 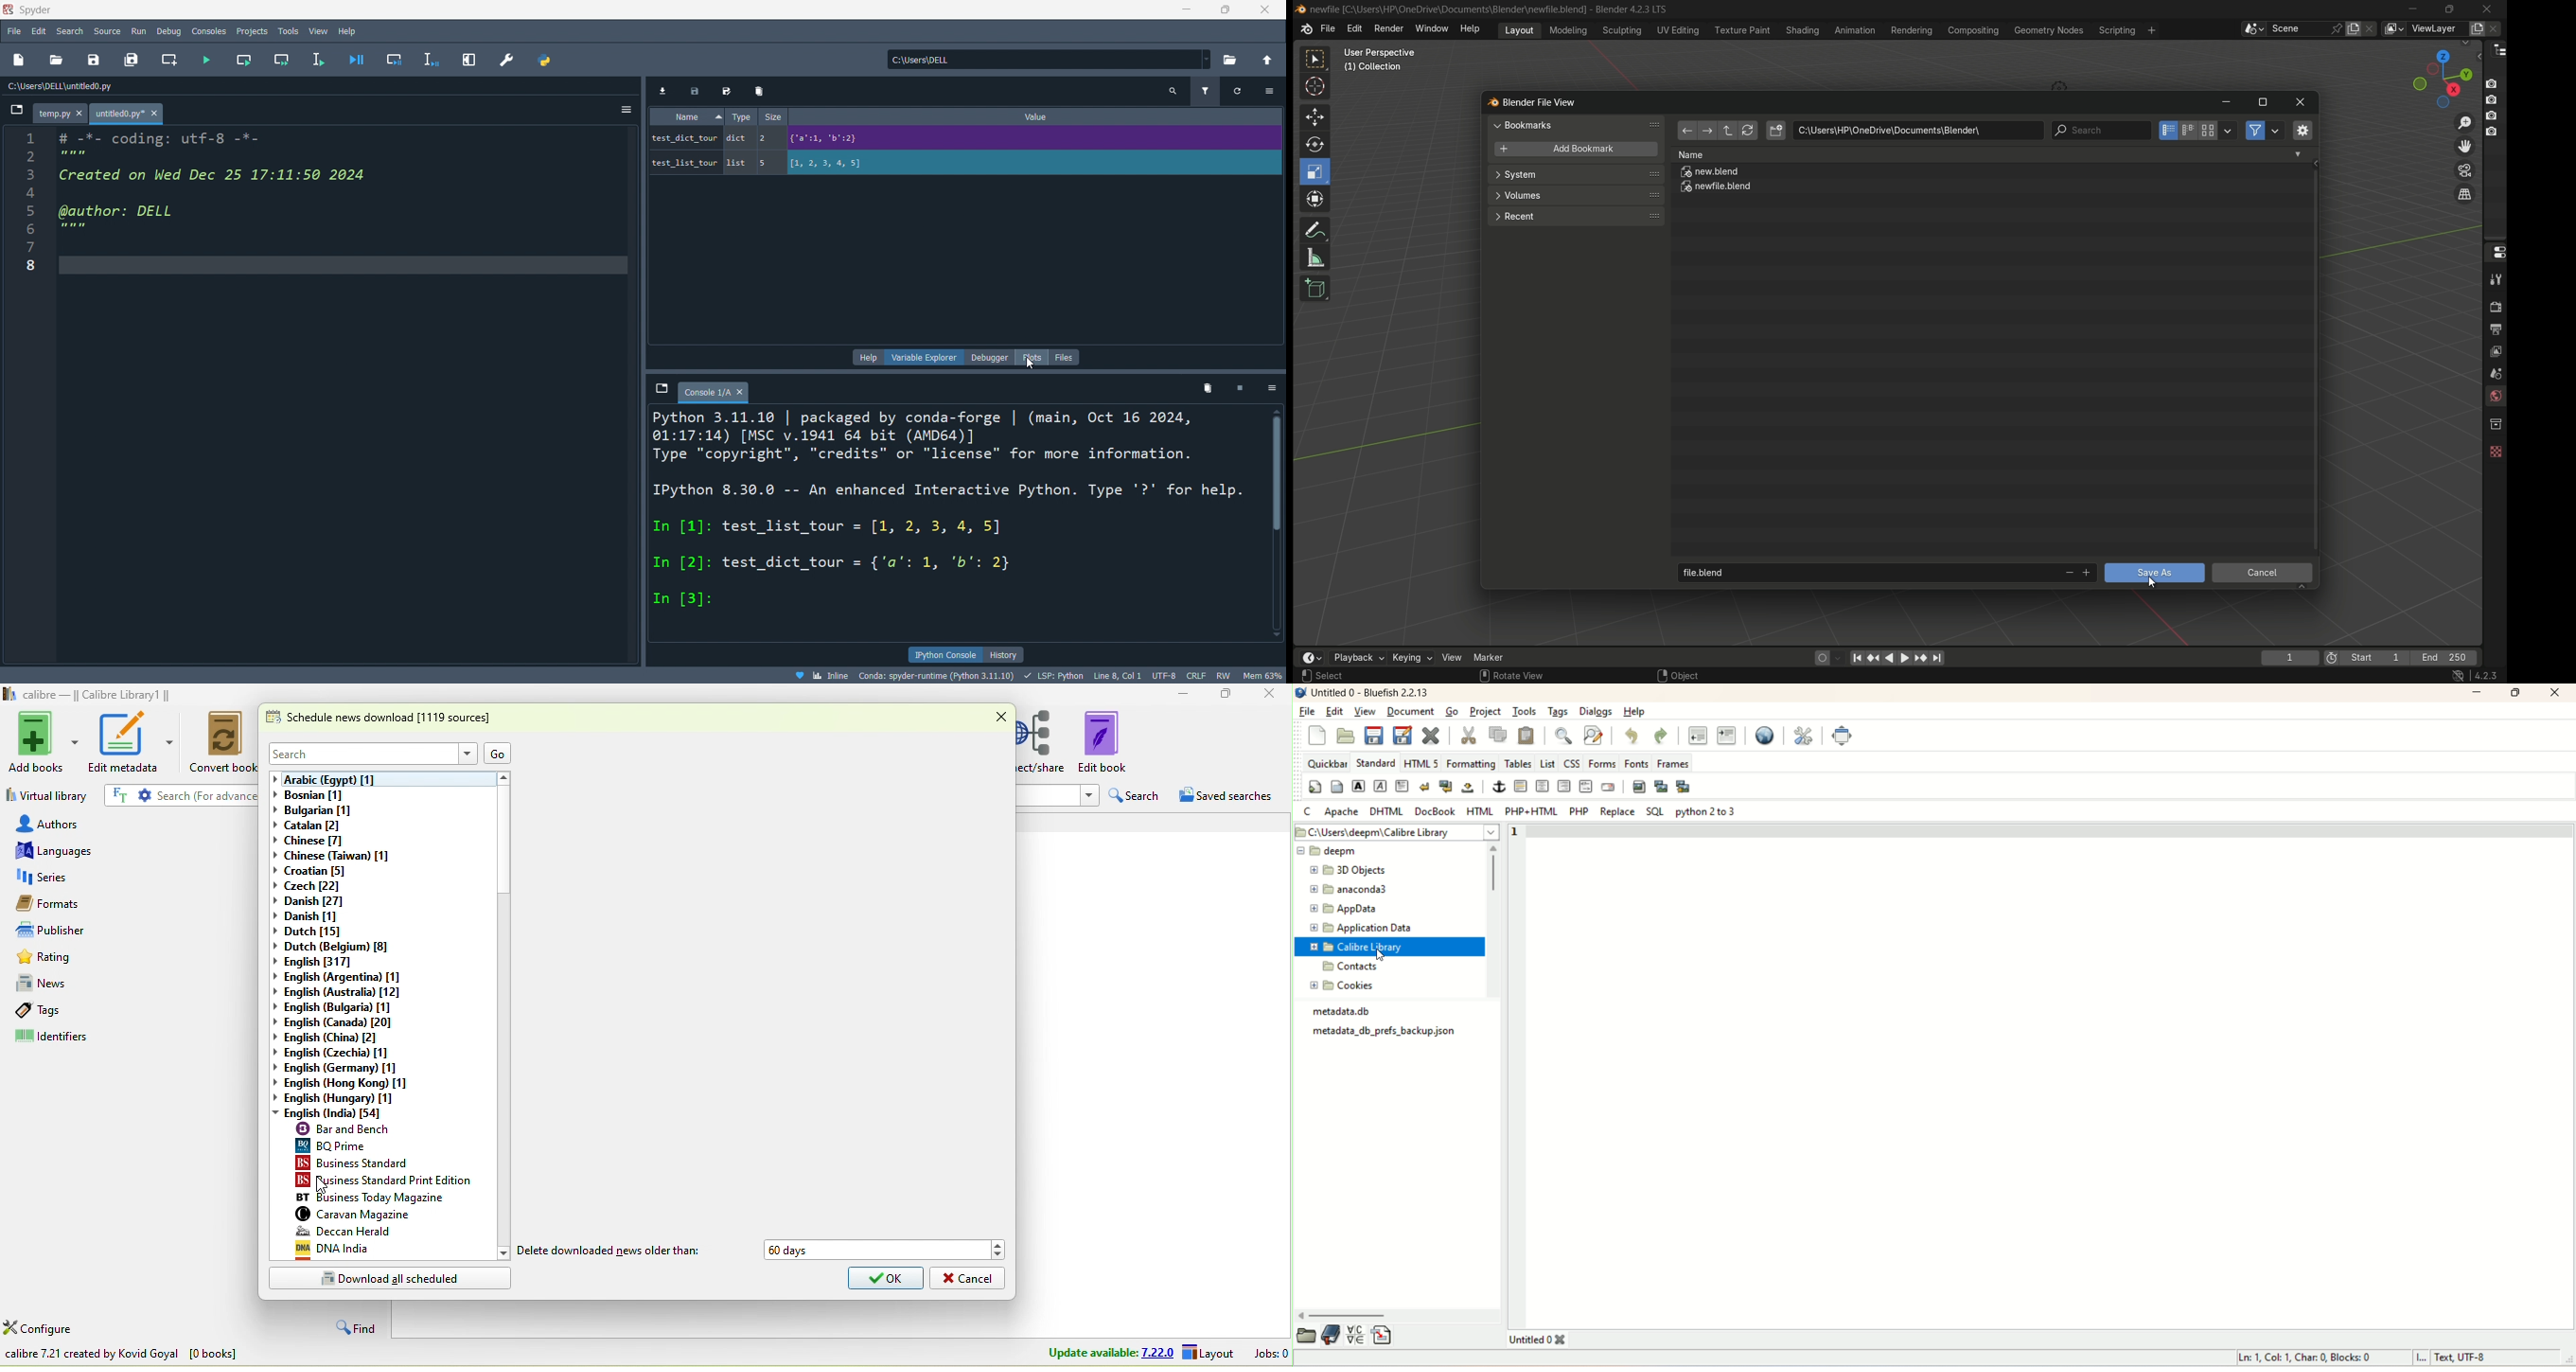 What do you see at coordinates (2209, 131) in the screenshot?
I see `thumbnails display` at bounding box center [2209, 131].